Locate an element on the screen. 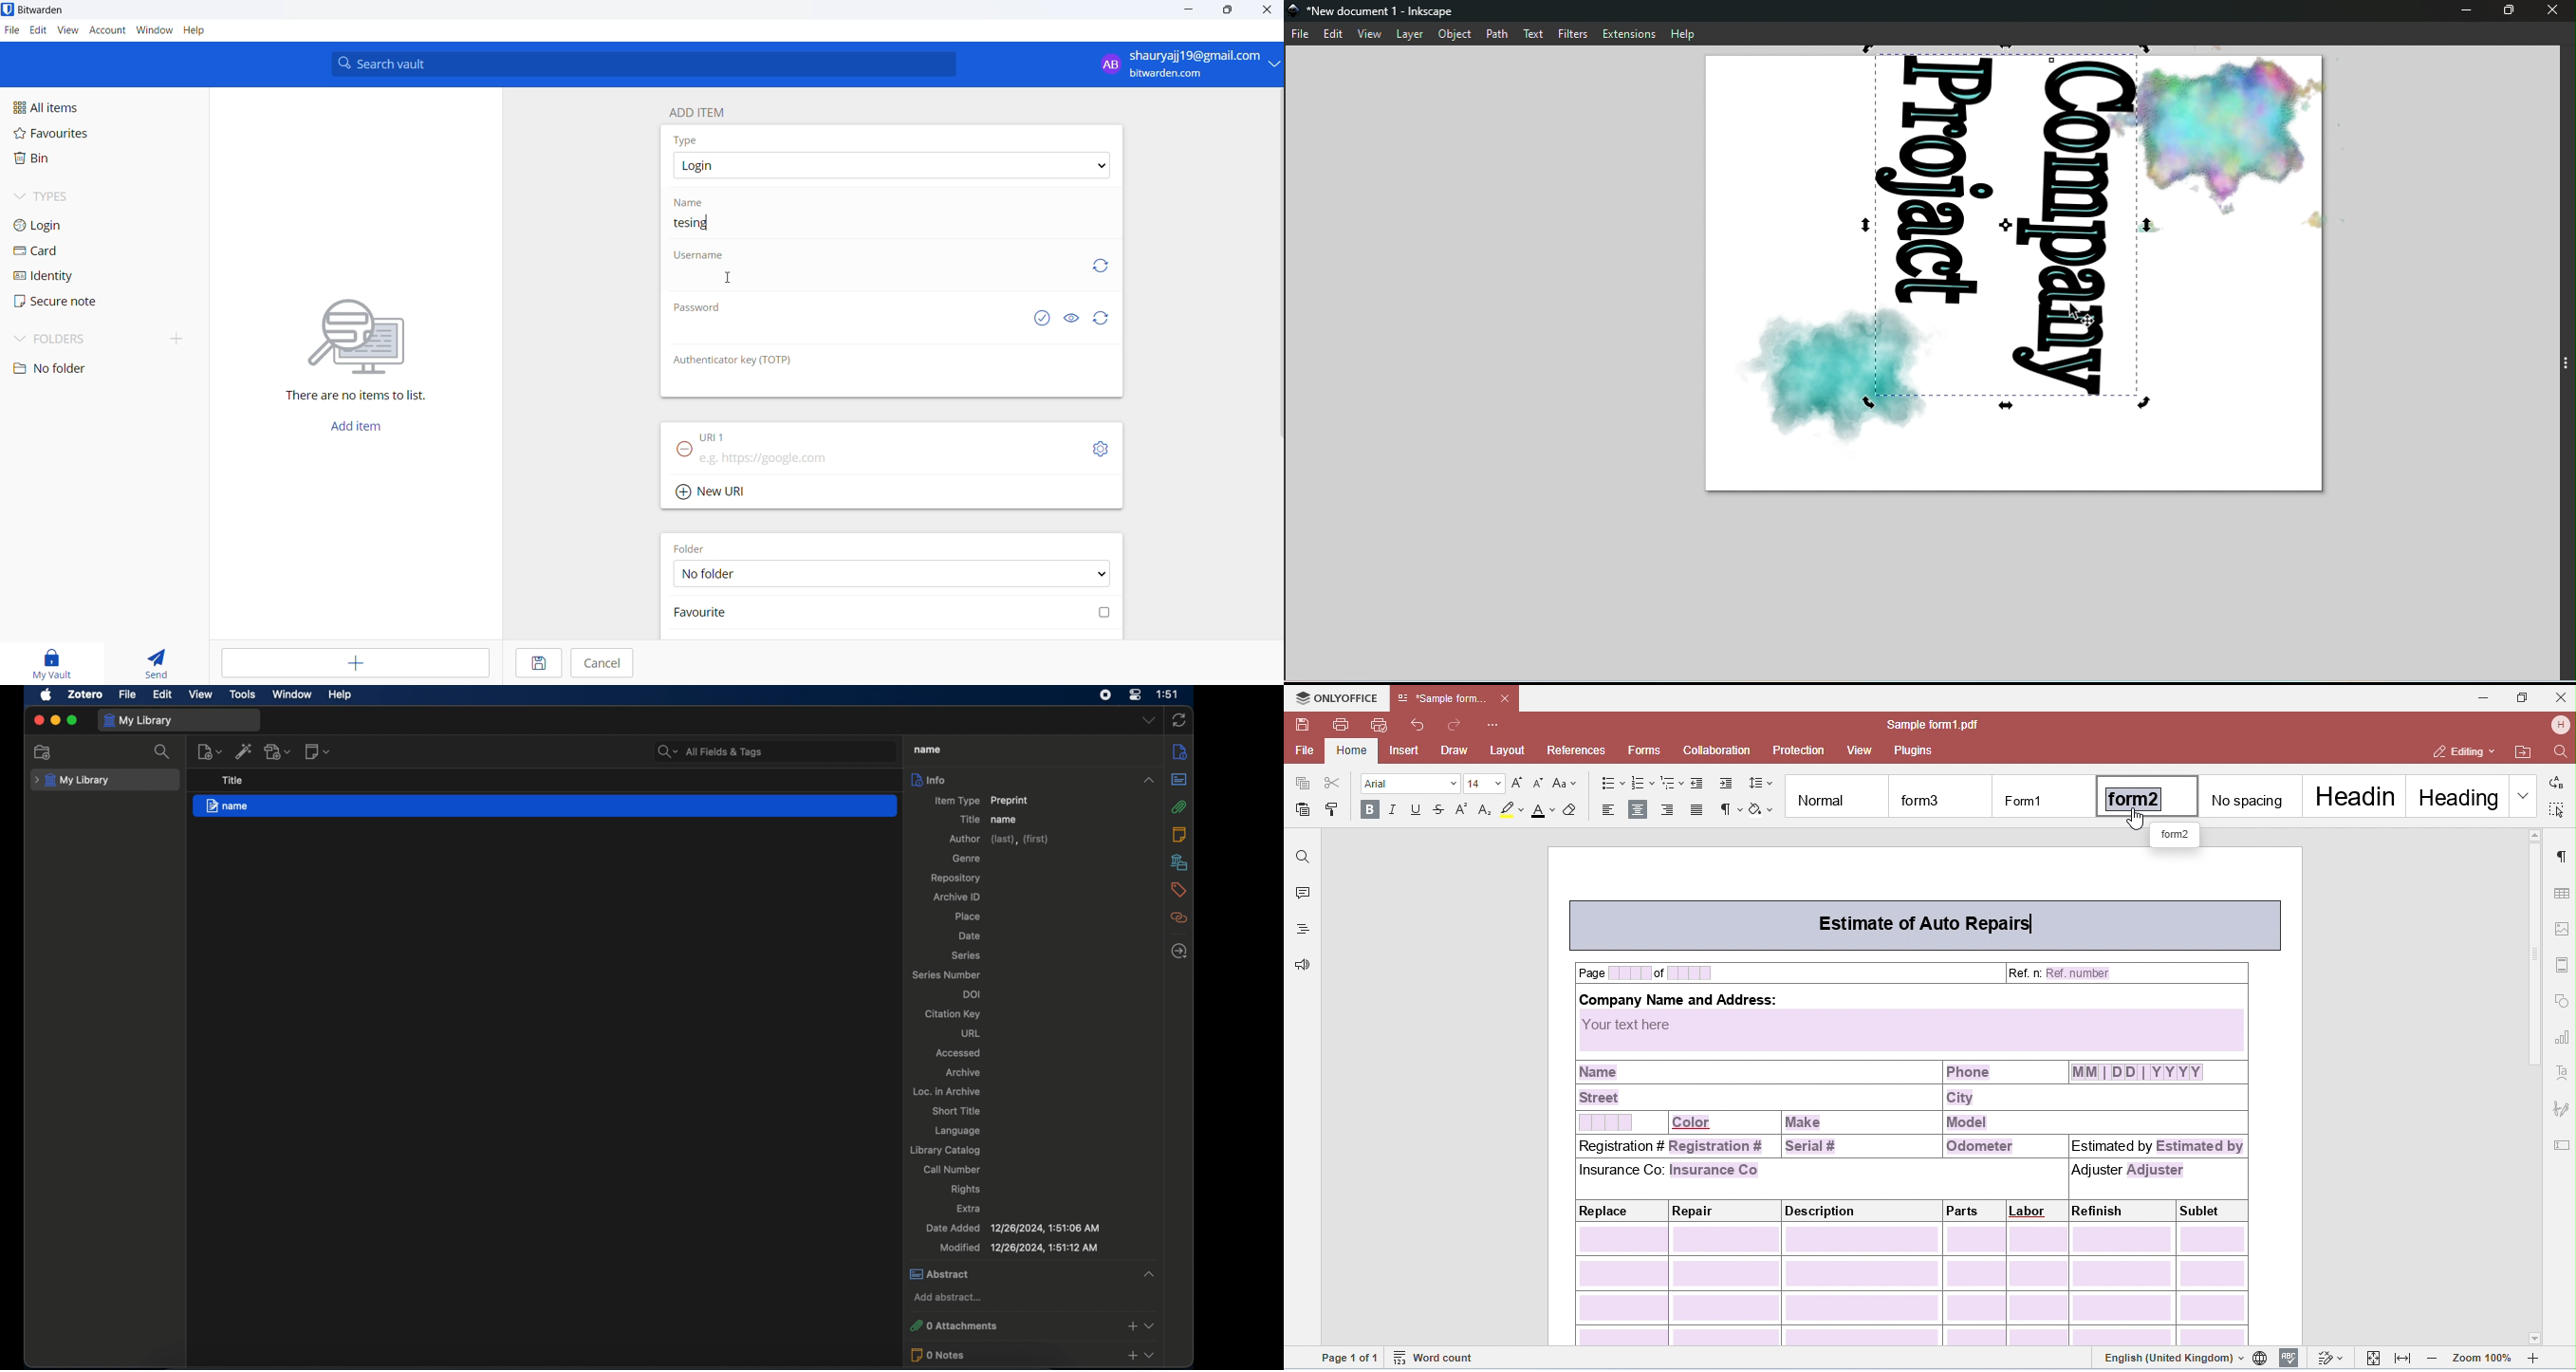 The width and height of the screenshot is (2576, 1372). new collection is located at coordinates (42, 752).